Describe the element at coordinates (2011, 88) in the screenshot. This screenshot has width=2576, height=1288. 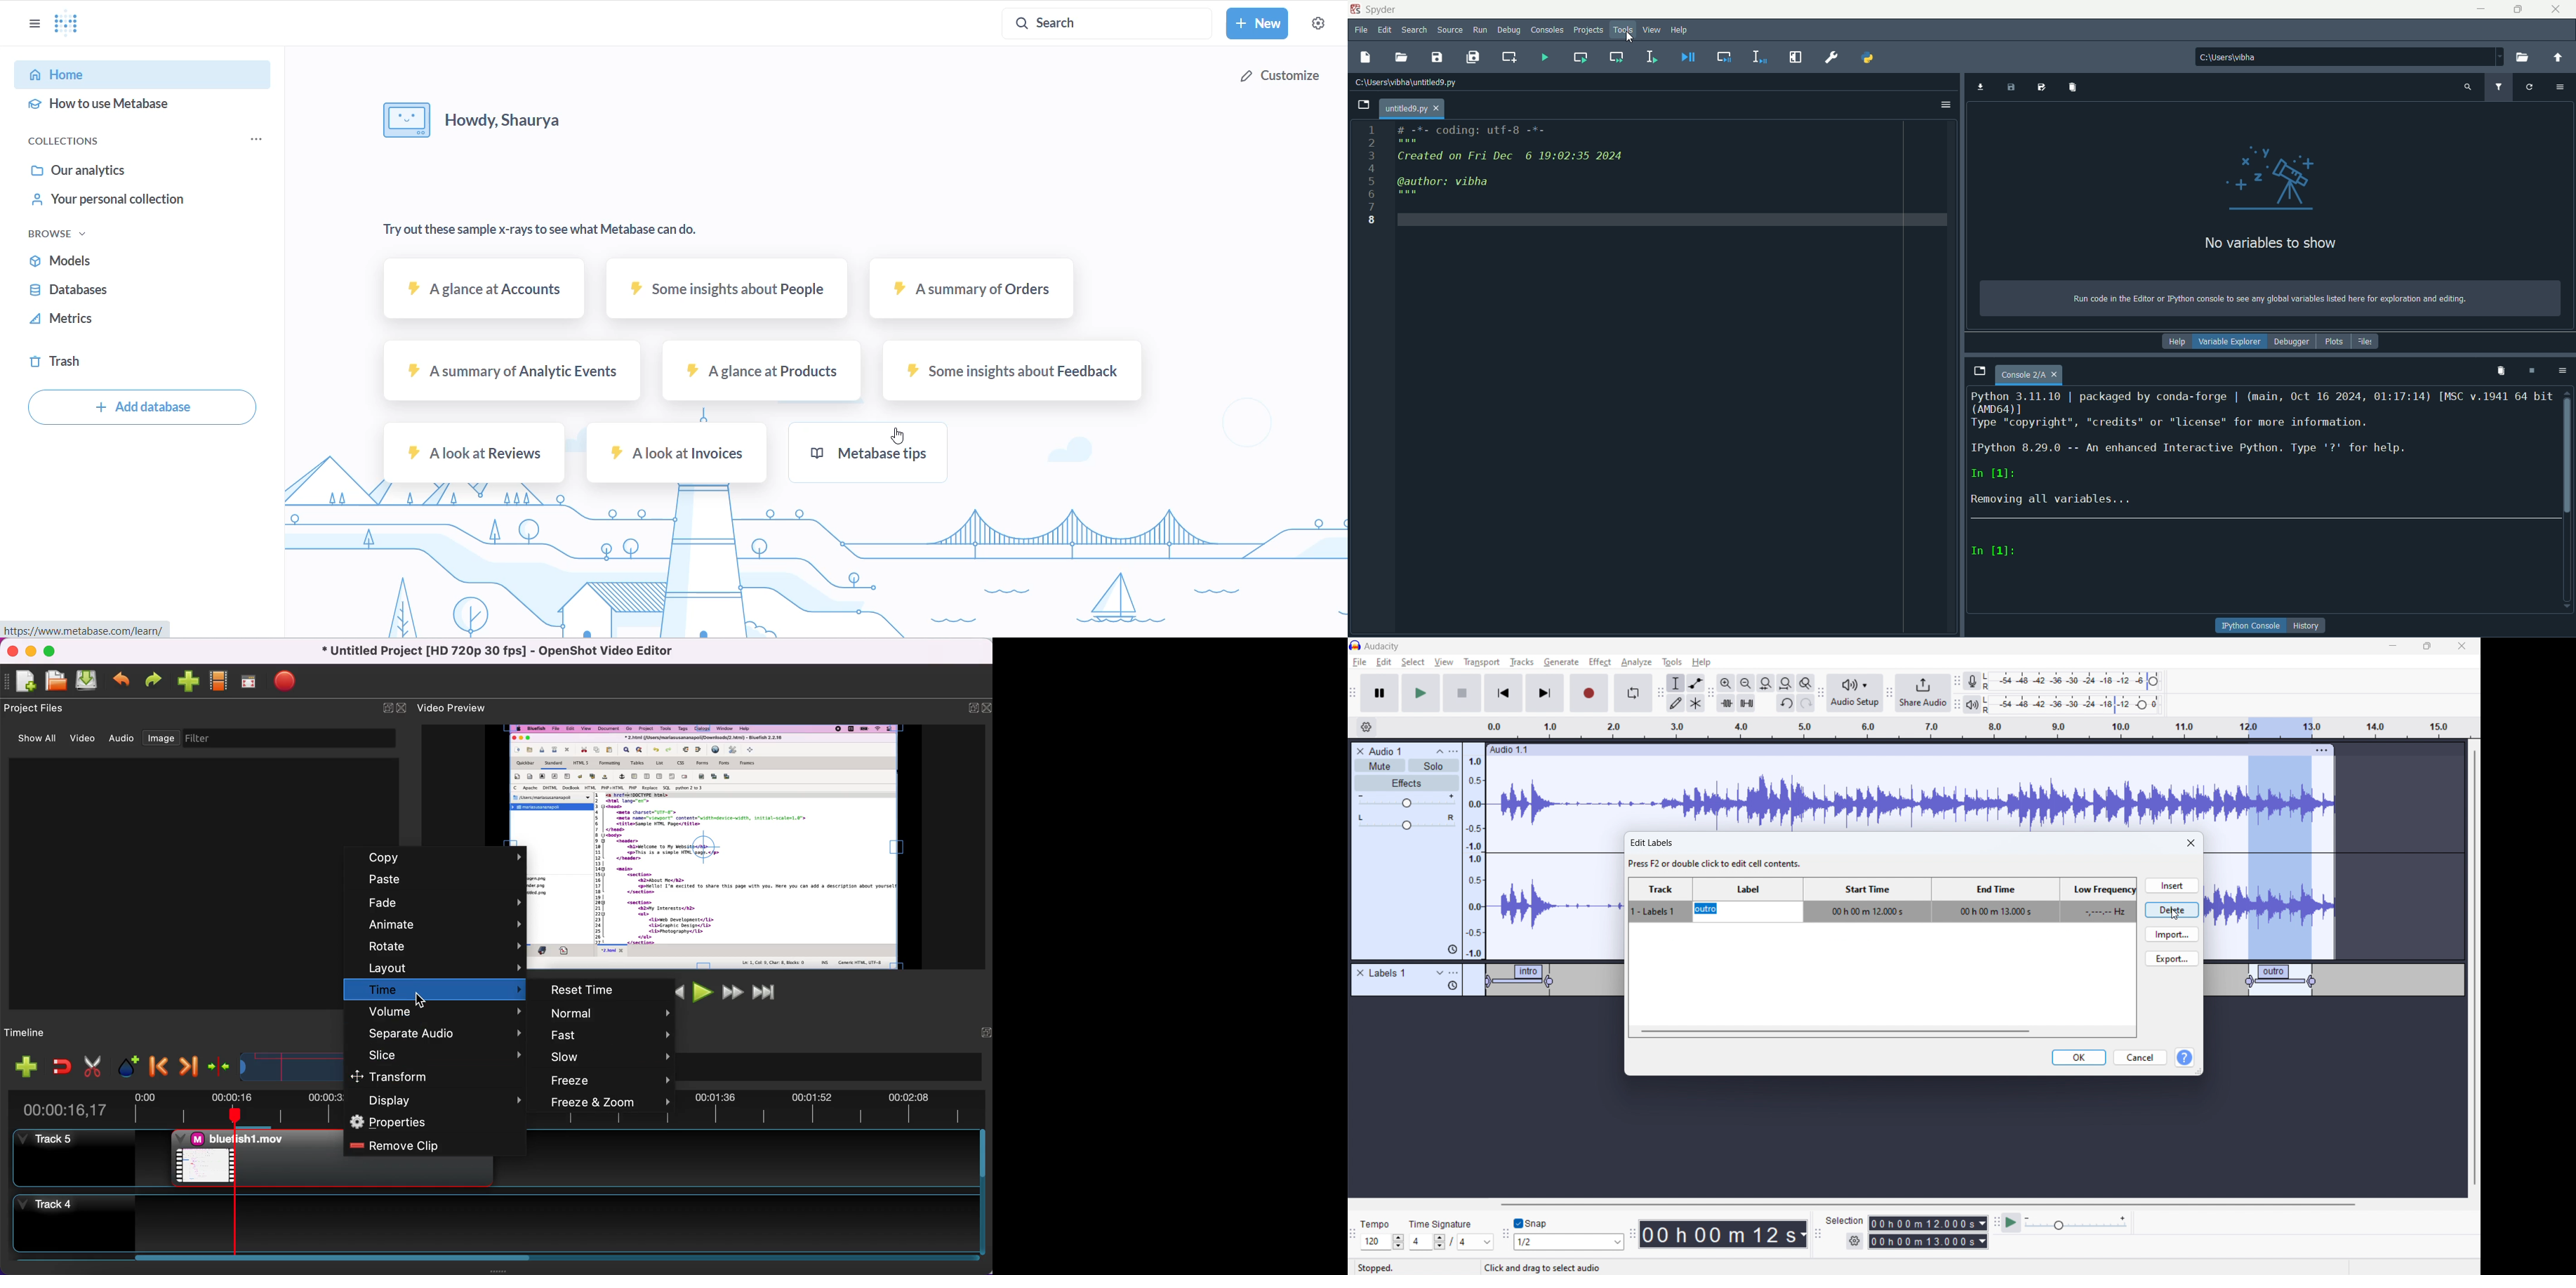
I see `save data` at that location.